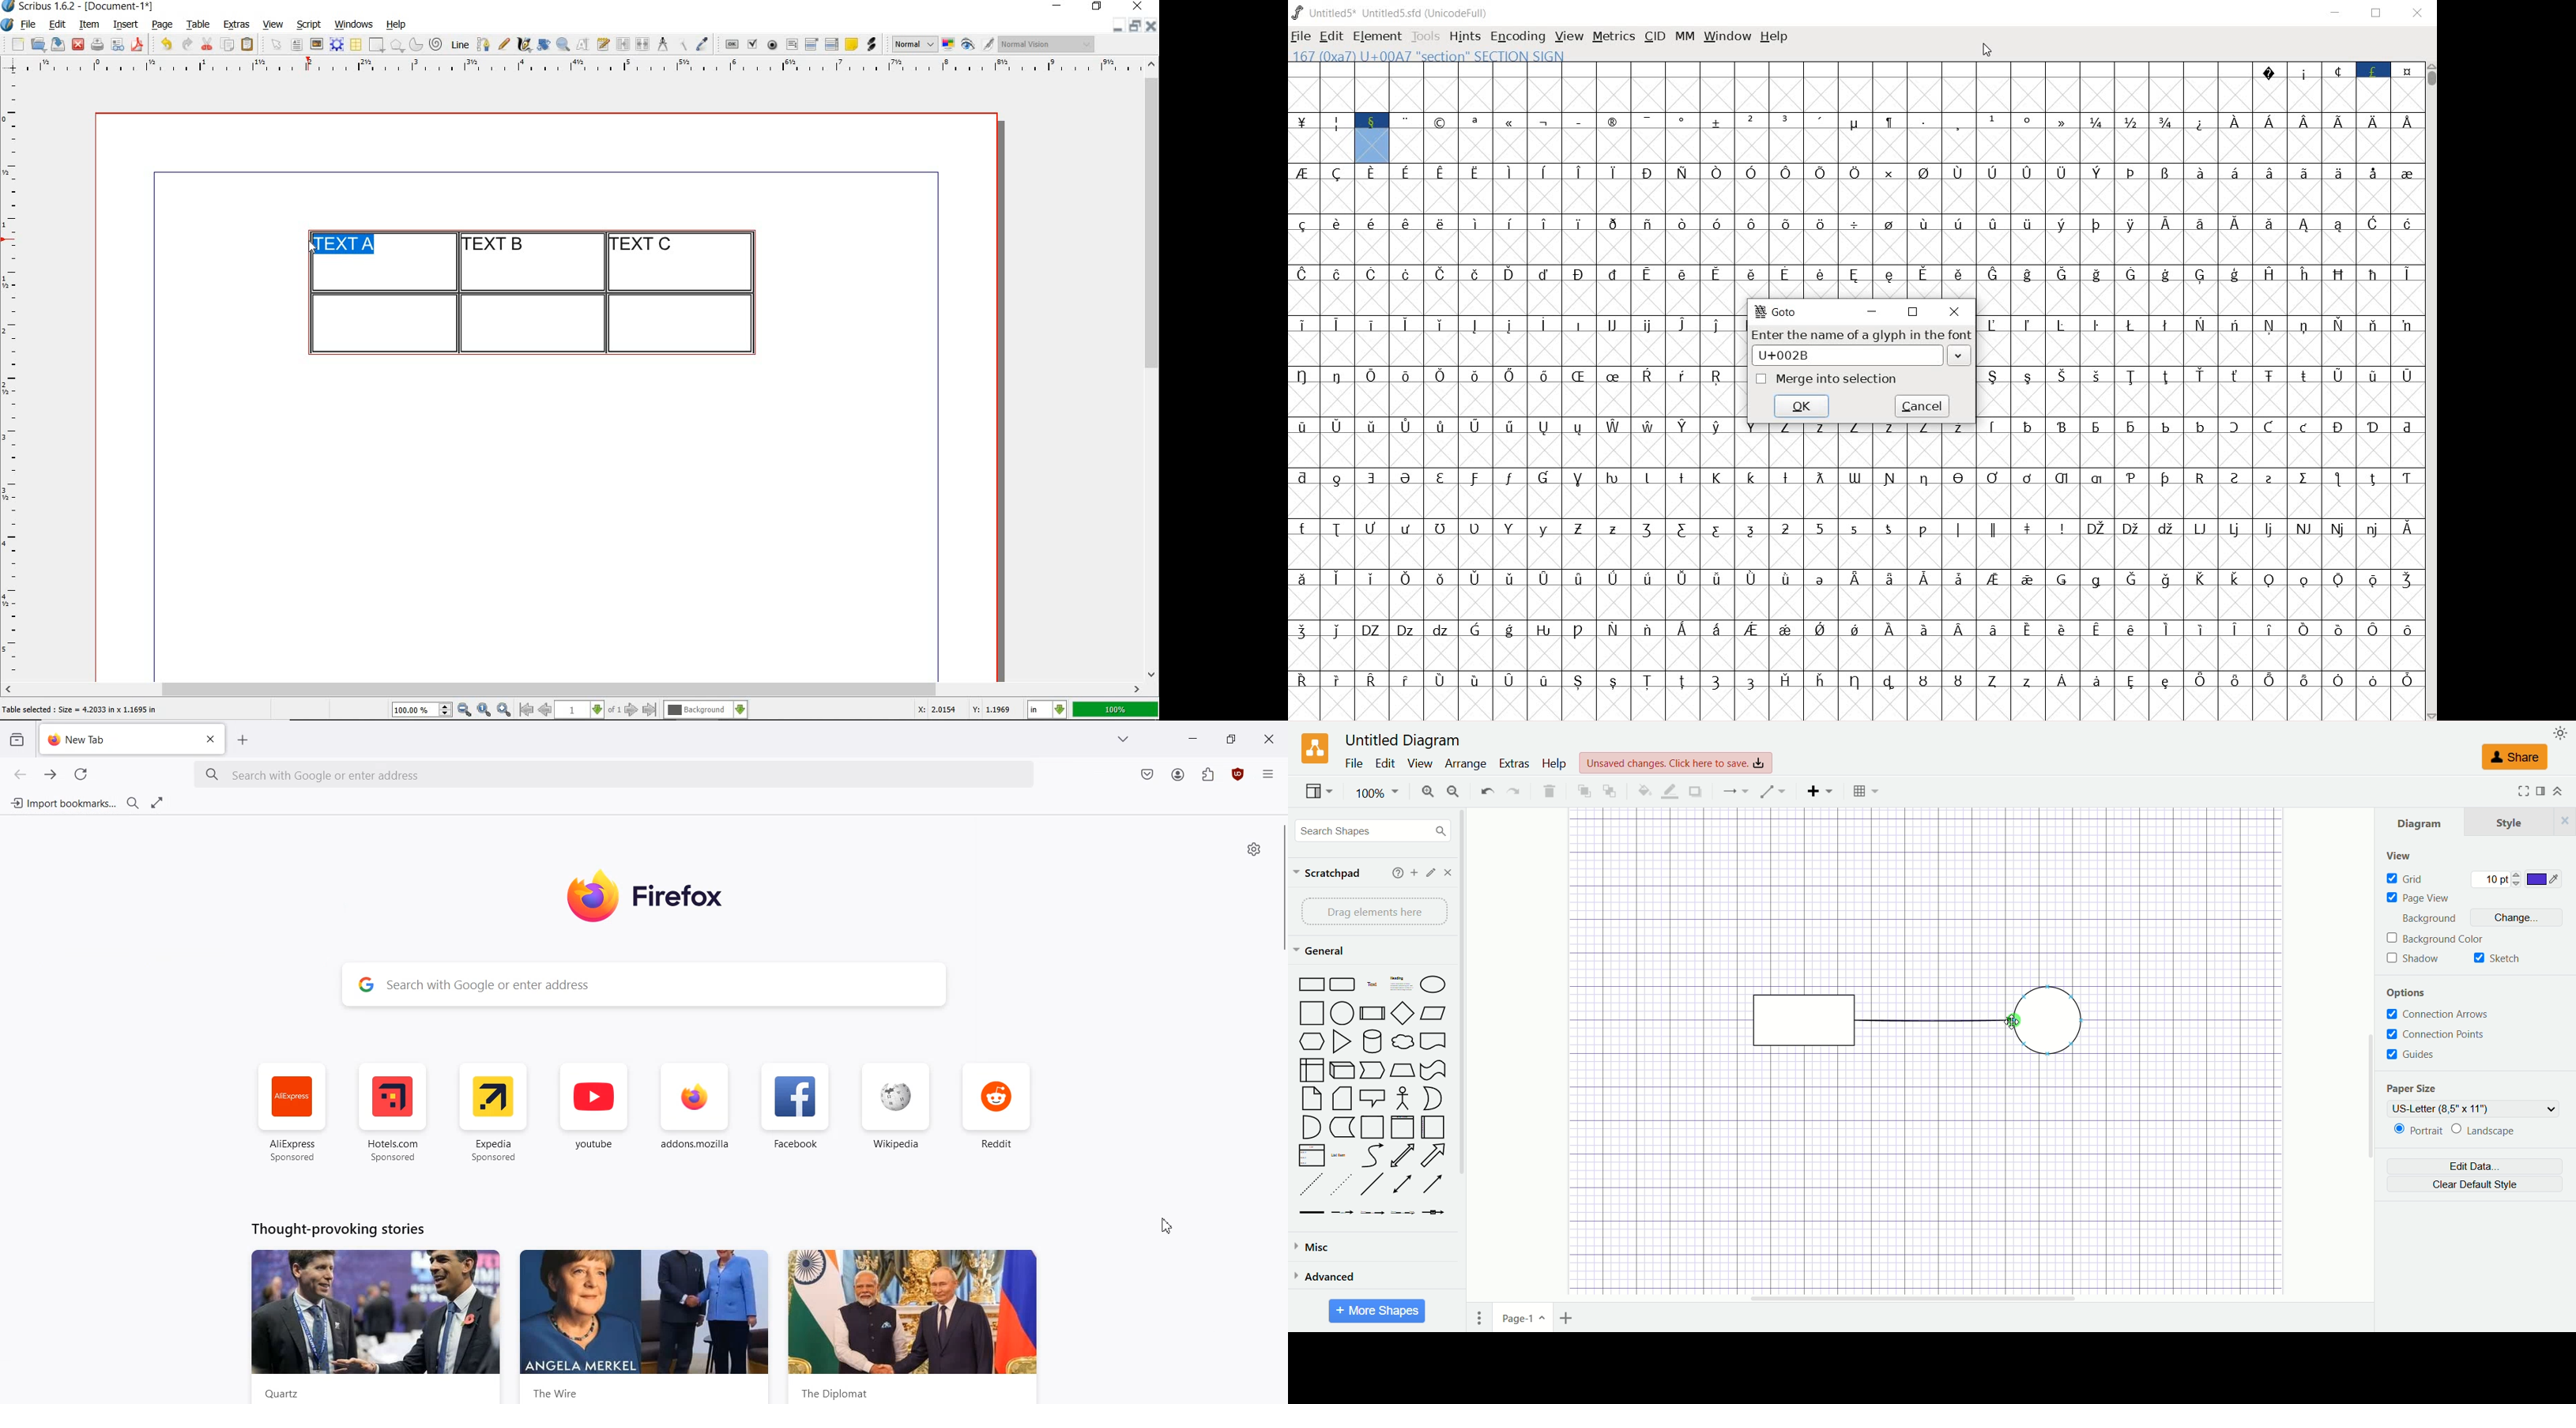 Image resolution: width=2576 pixels, height=1428 pixels. What do you see at coordinates (437, 44) in the screenshot?
I see `spiral` at bounding box center [437, 44].